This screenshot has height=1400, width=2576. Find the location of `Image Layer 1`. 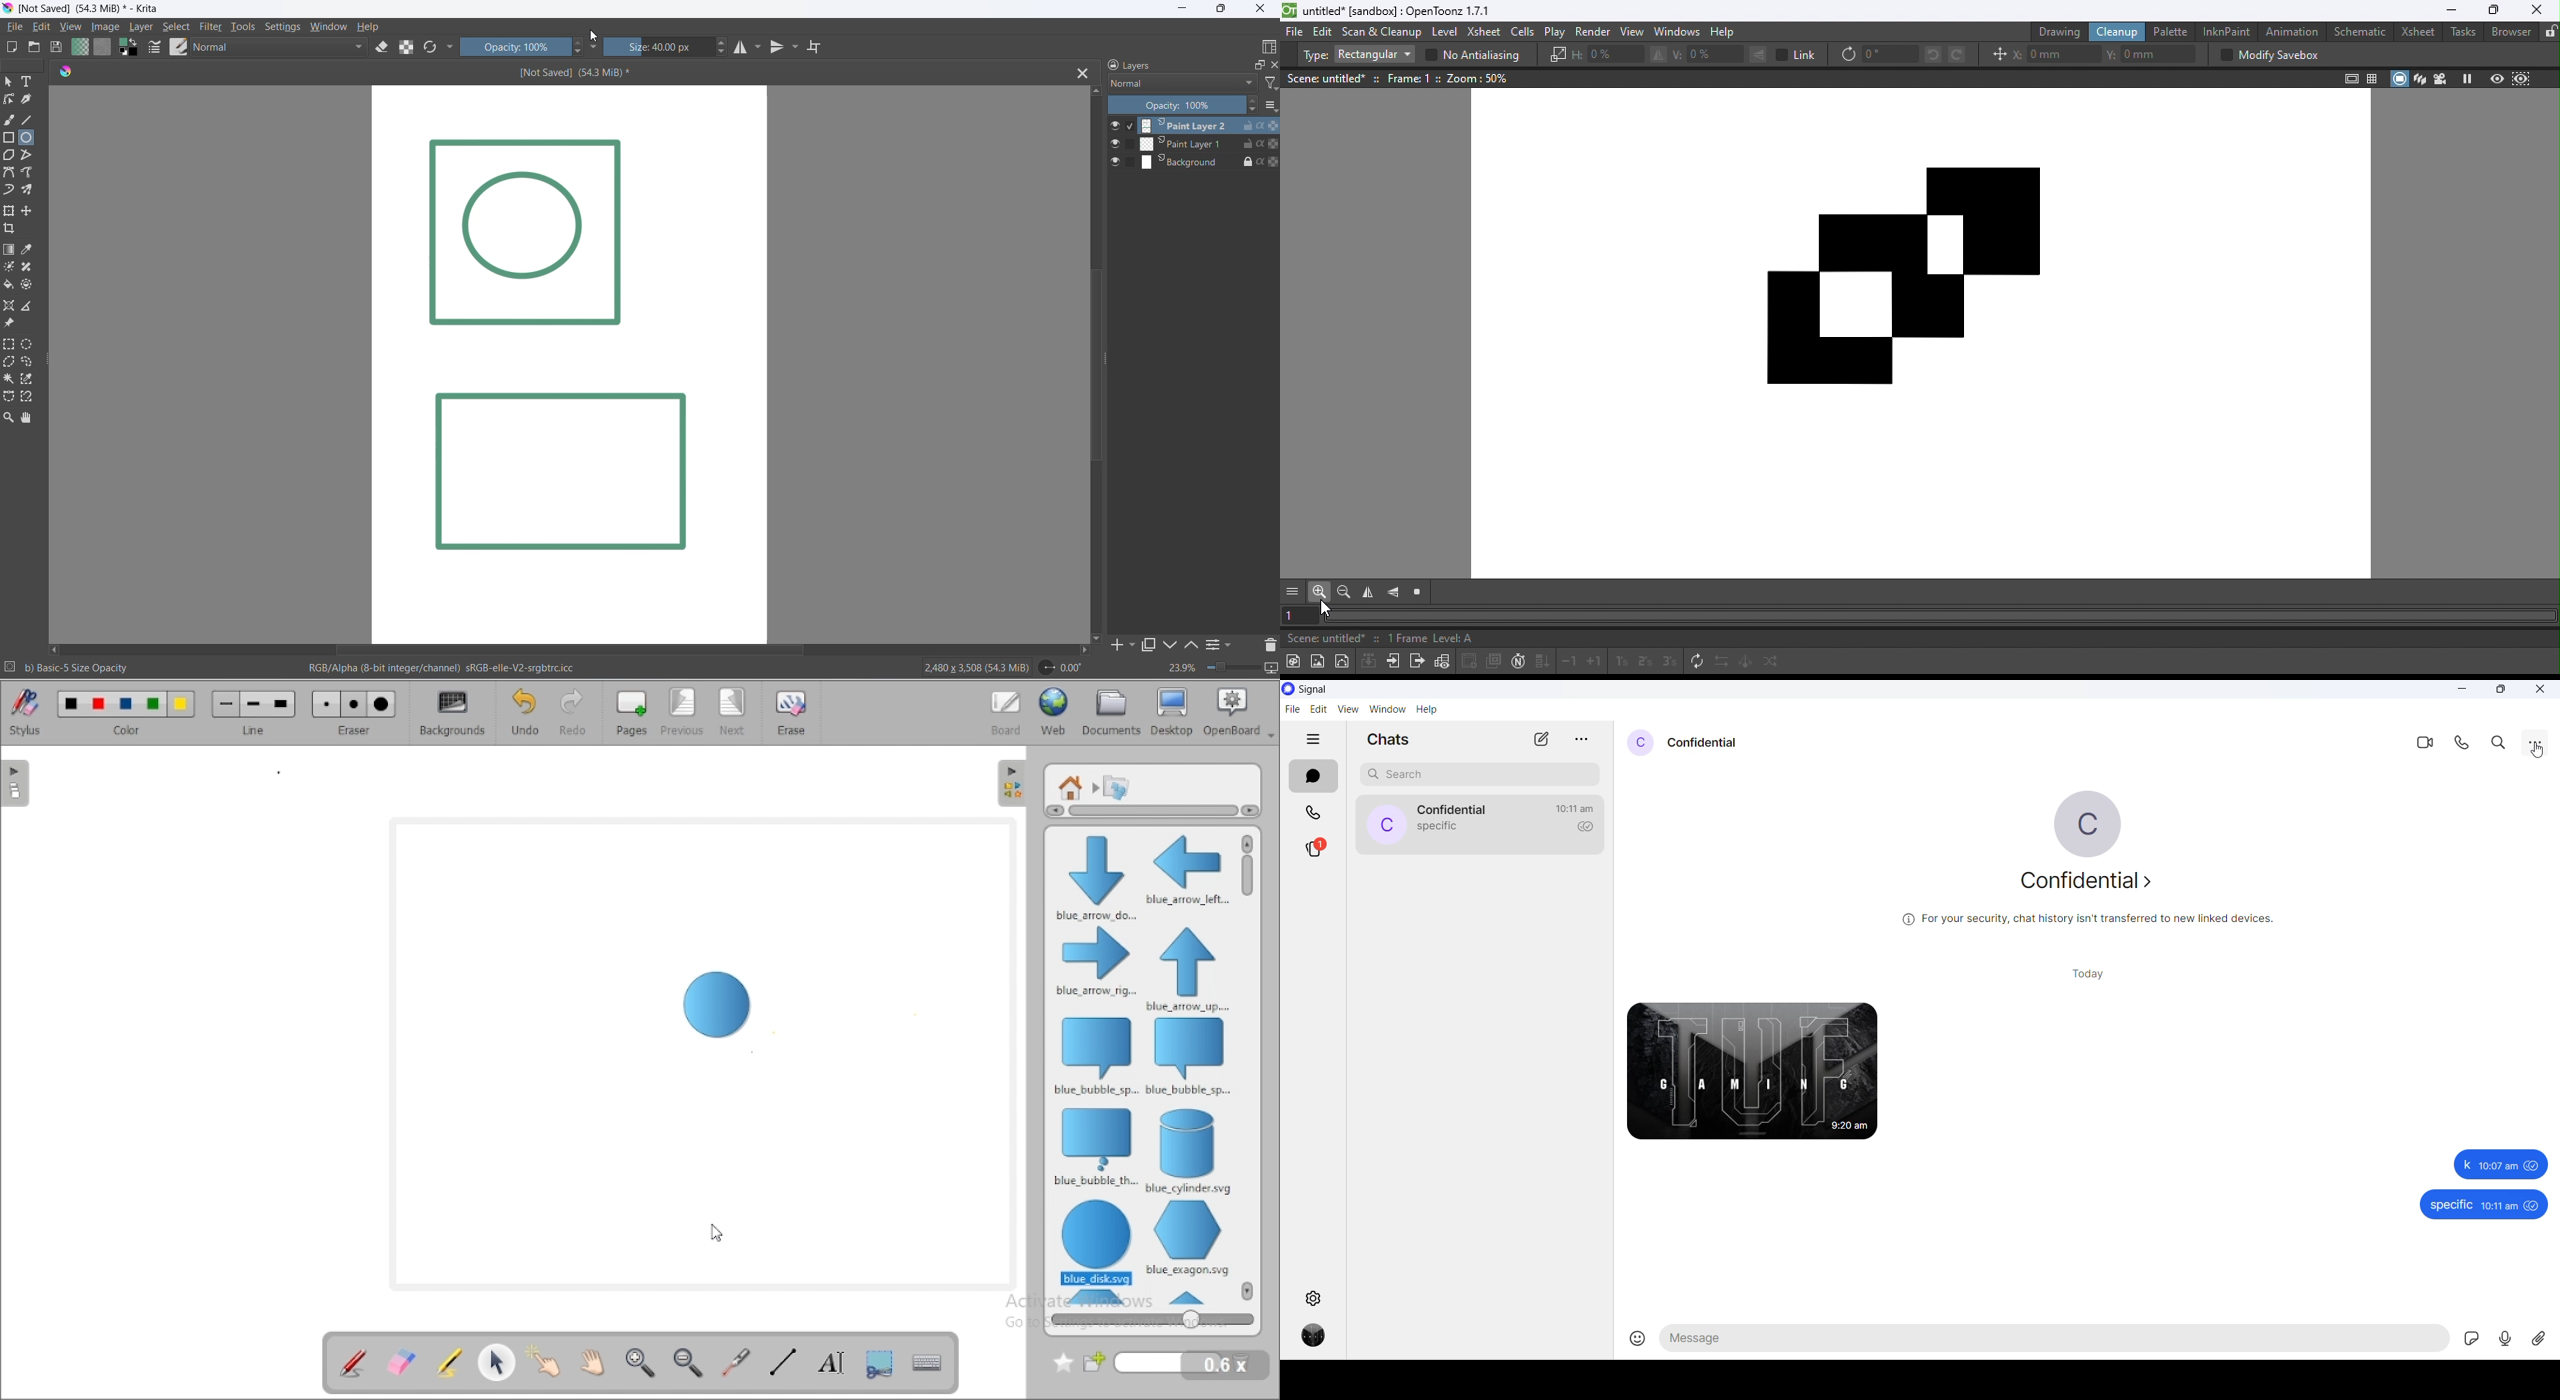

Image Layer 1 is located at coordinates (527, 238).